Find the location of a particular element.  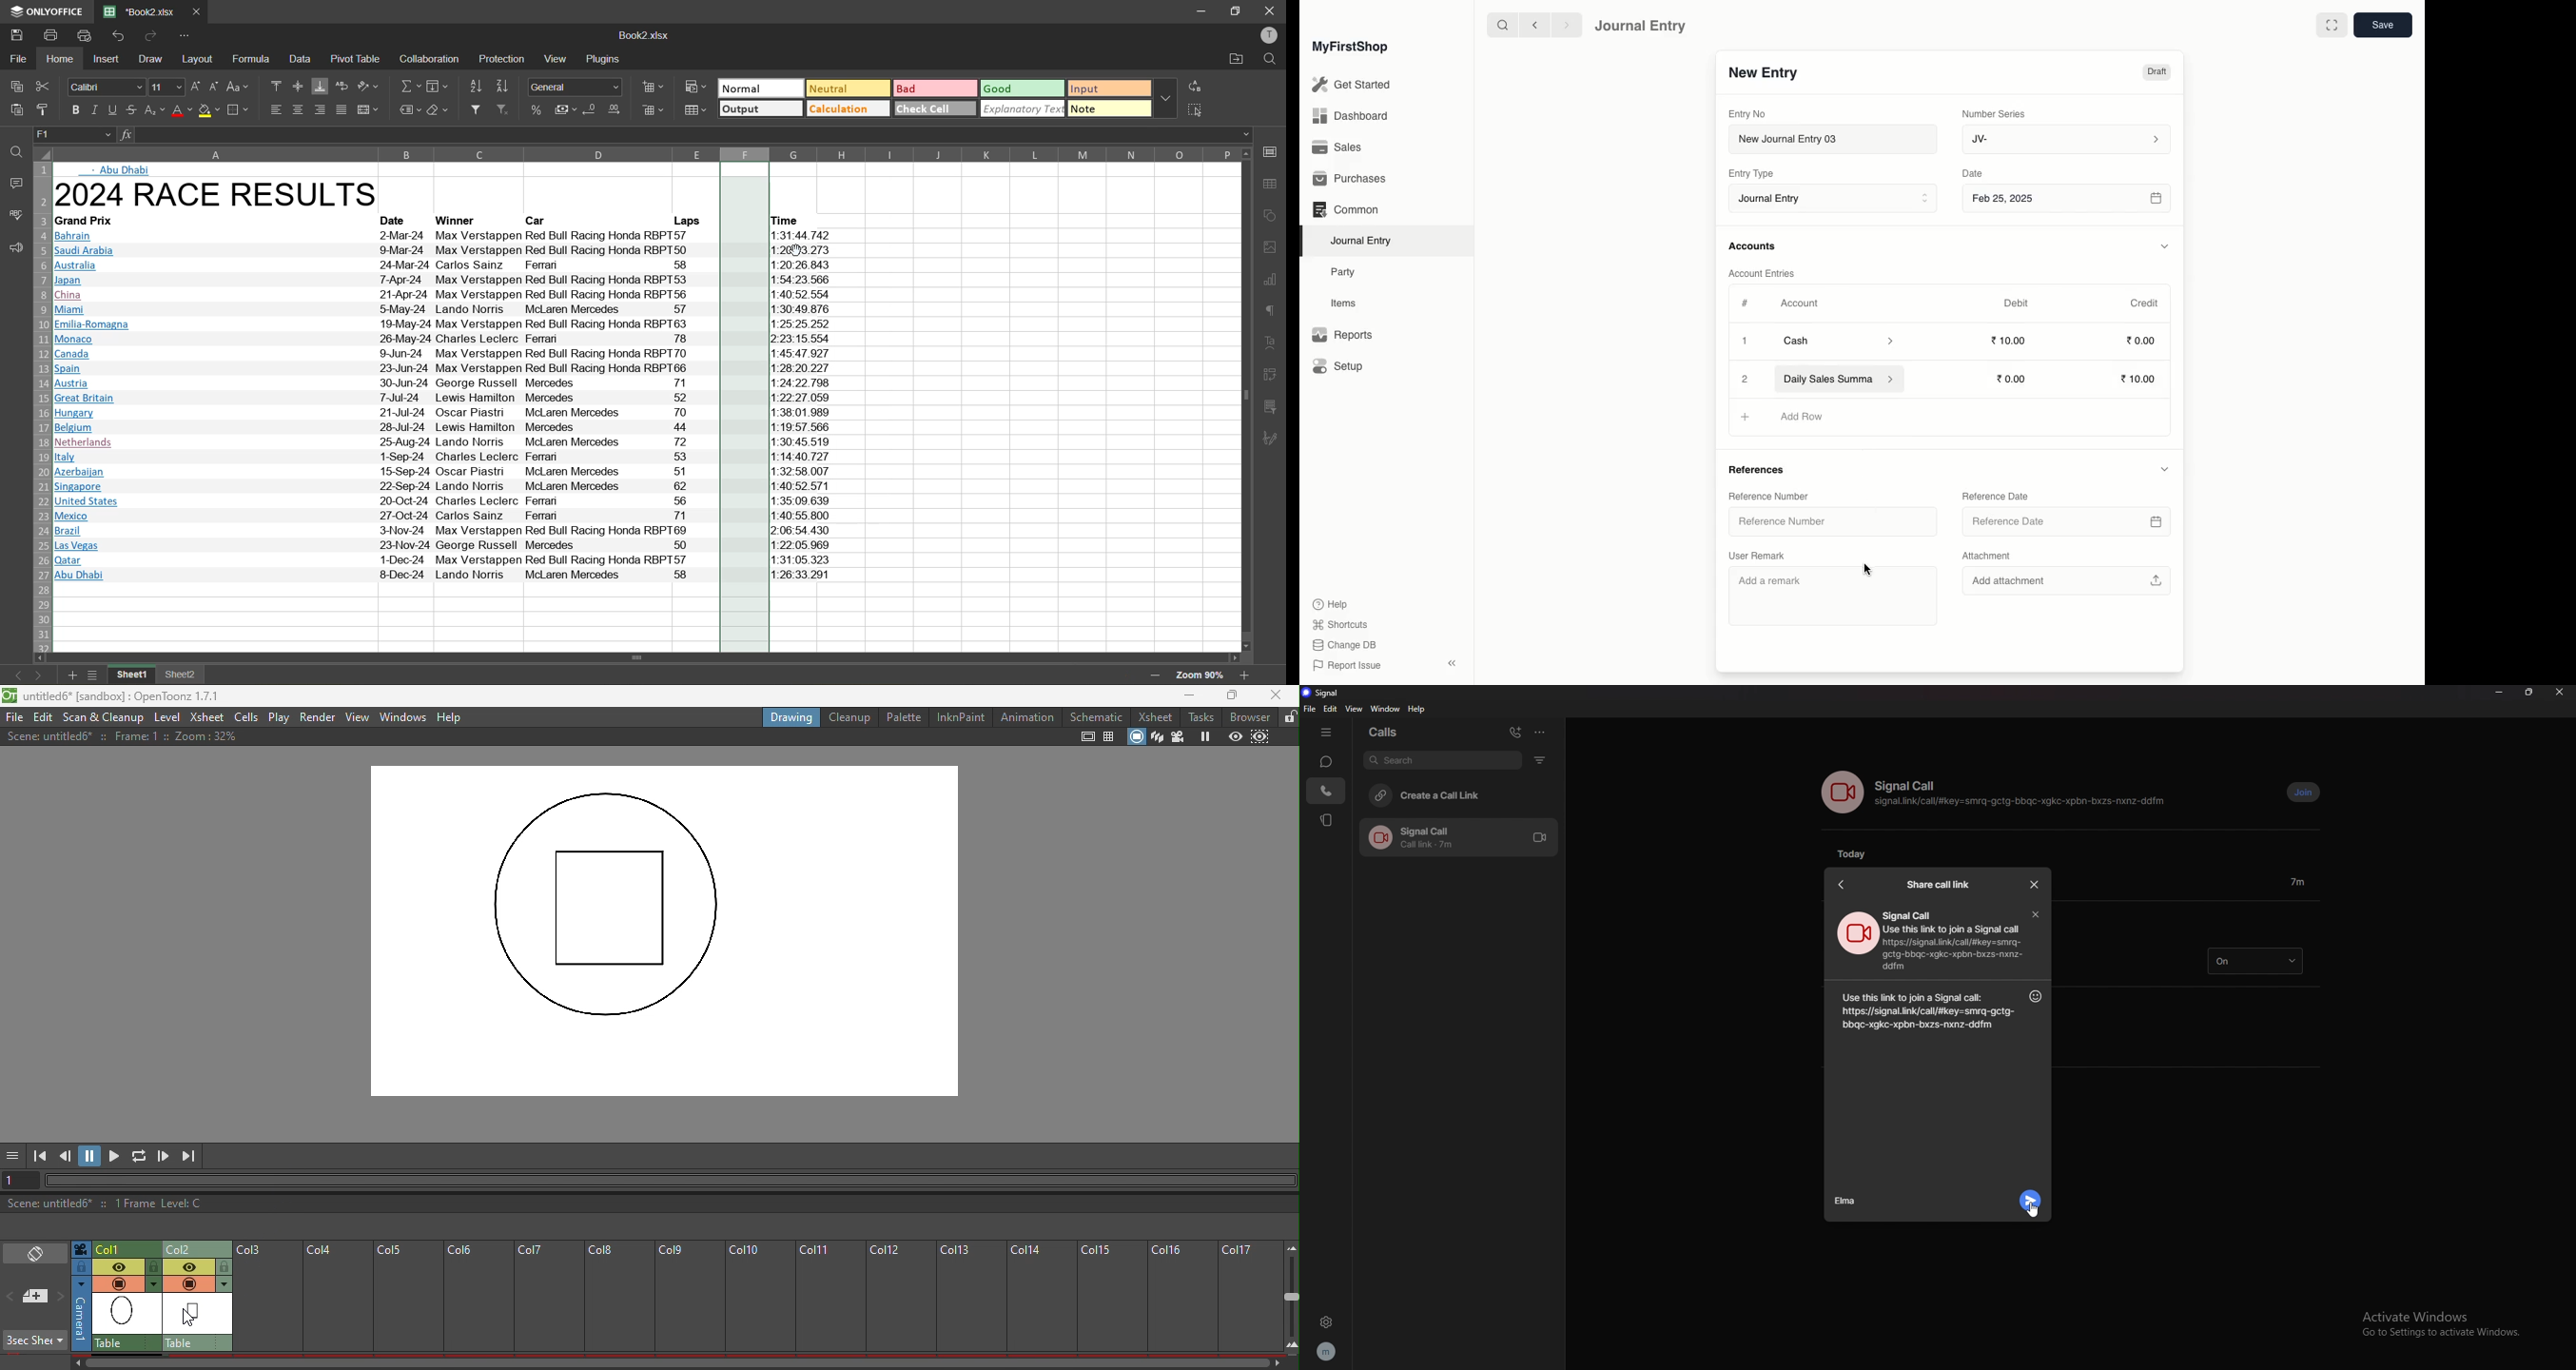

11-28:20.227 is located at coordinates (804, 367).